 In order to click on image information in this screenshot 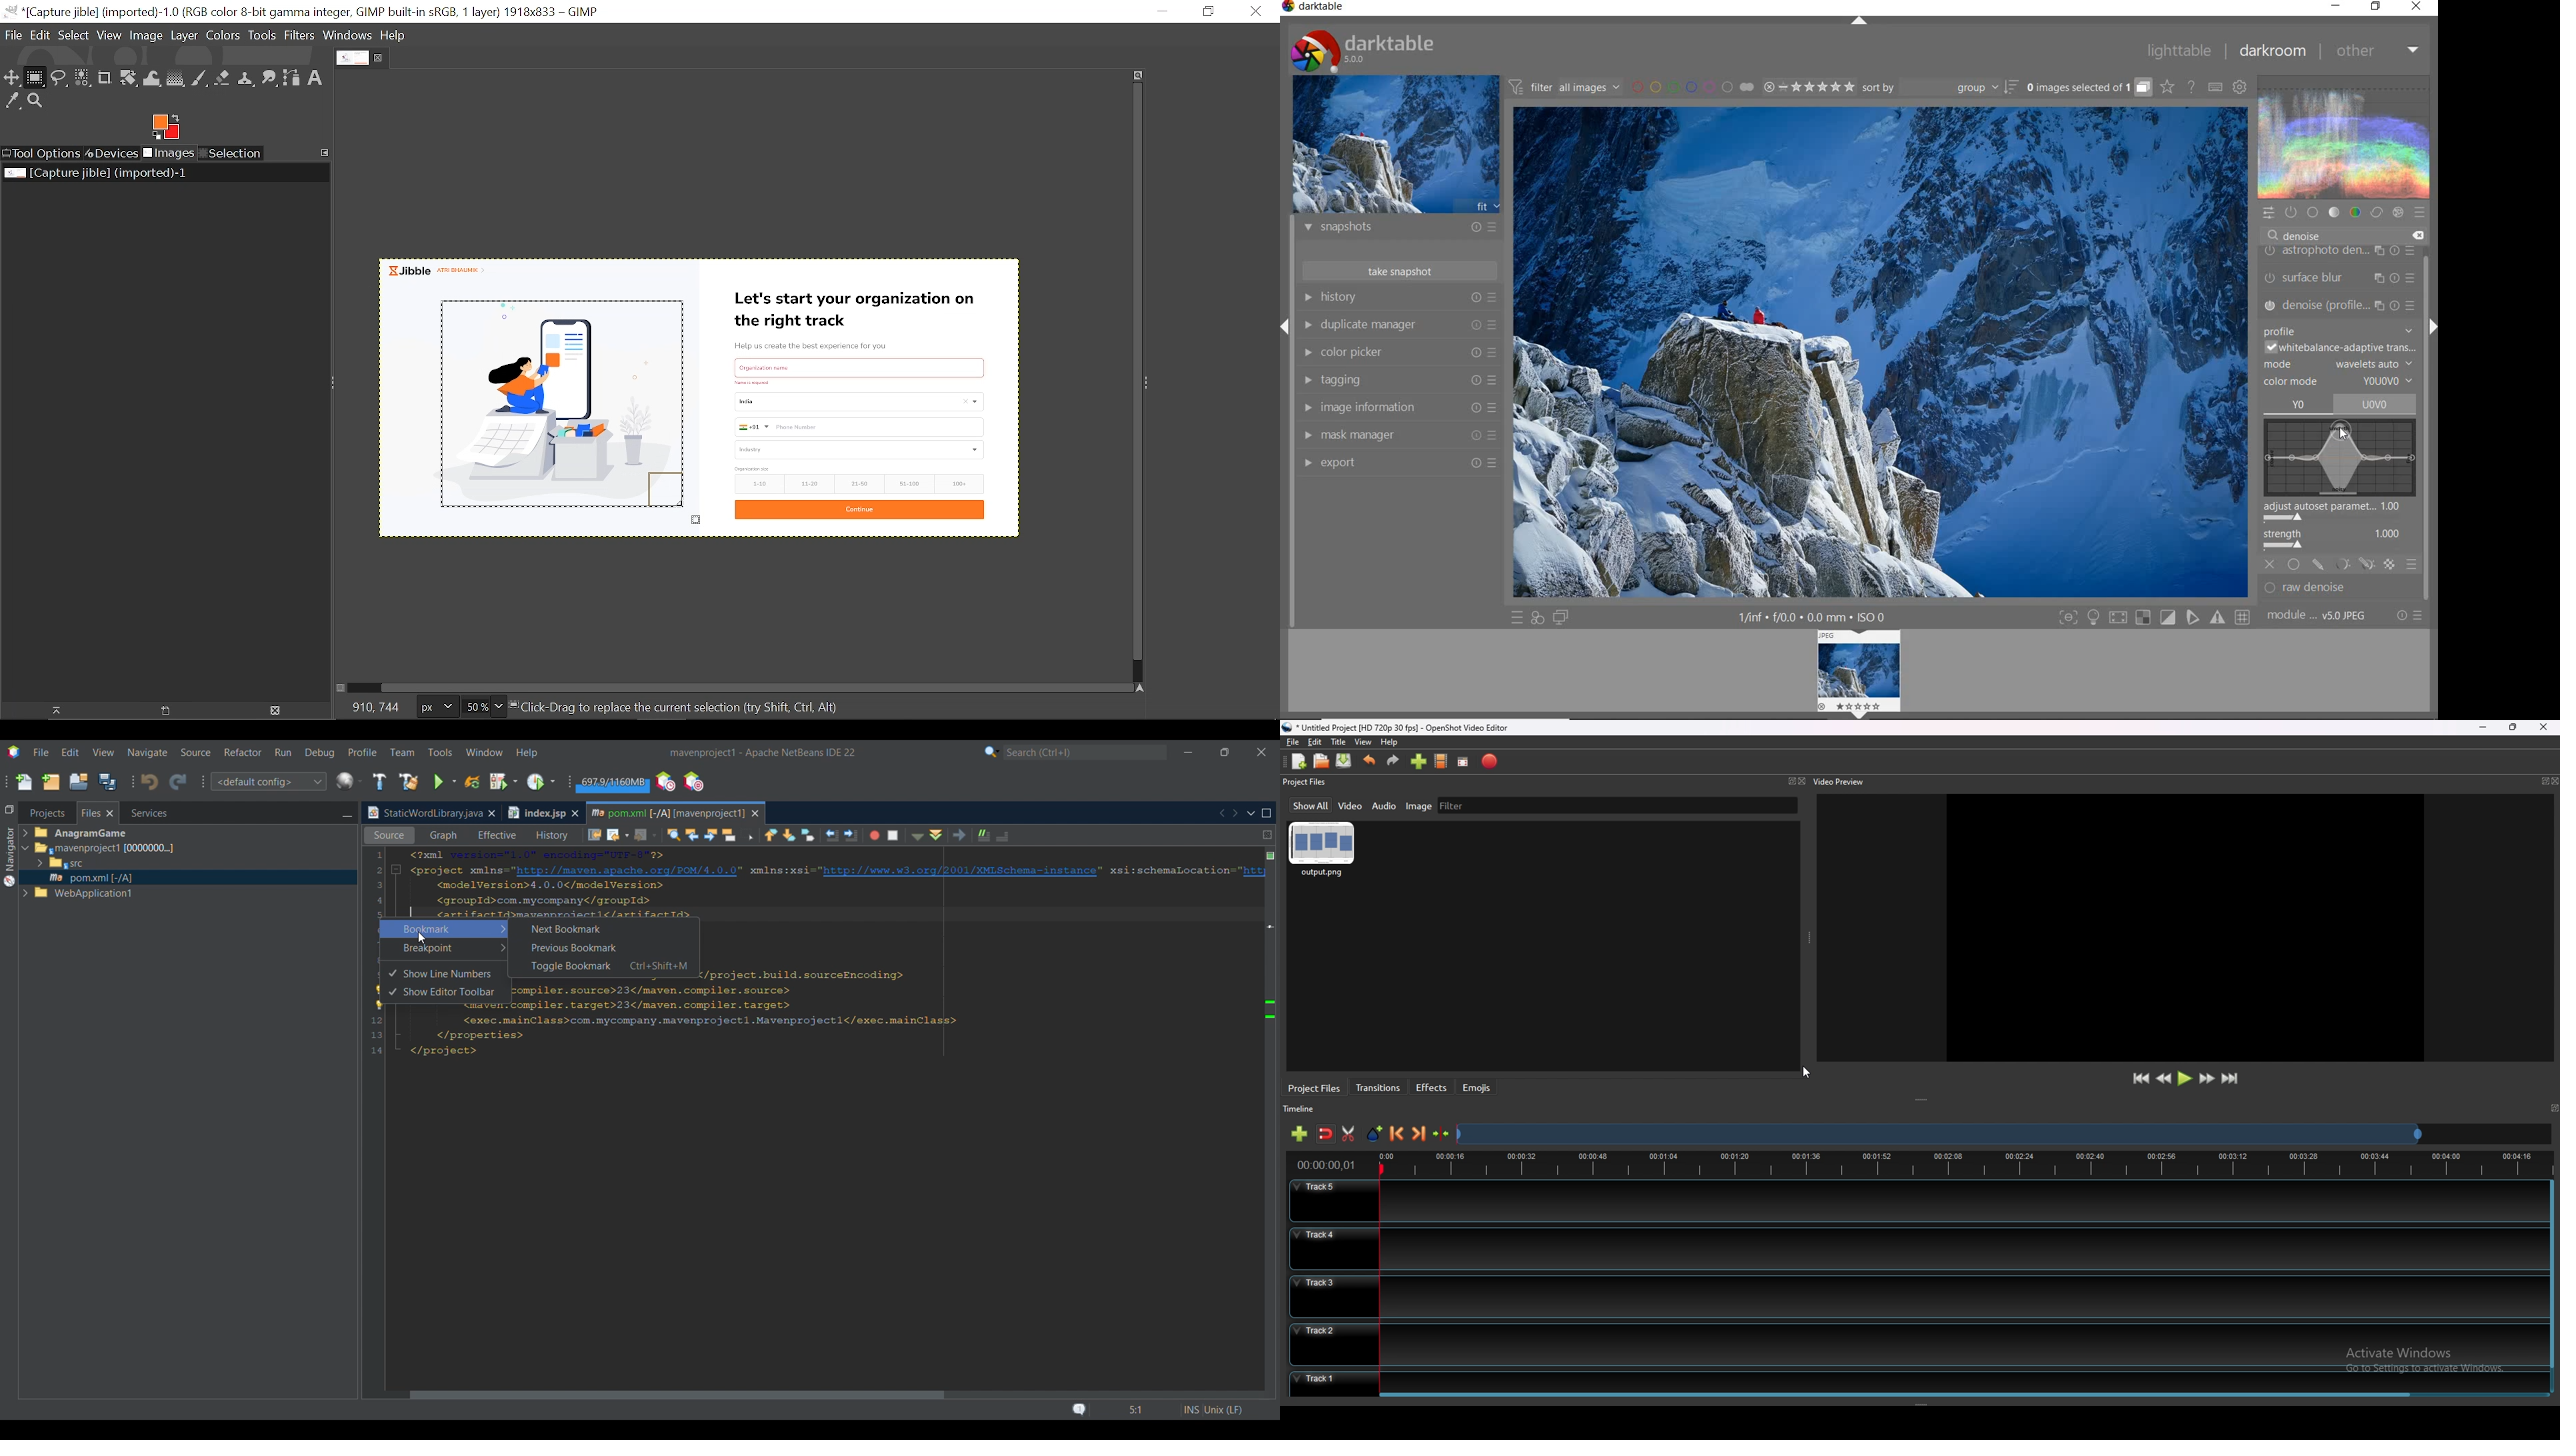, I will do `click(1399, 408)`.